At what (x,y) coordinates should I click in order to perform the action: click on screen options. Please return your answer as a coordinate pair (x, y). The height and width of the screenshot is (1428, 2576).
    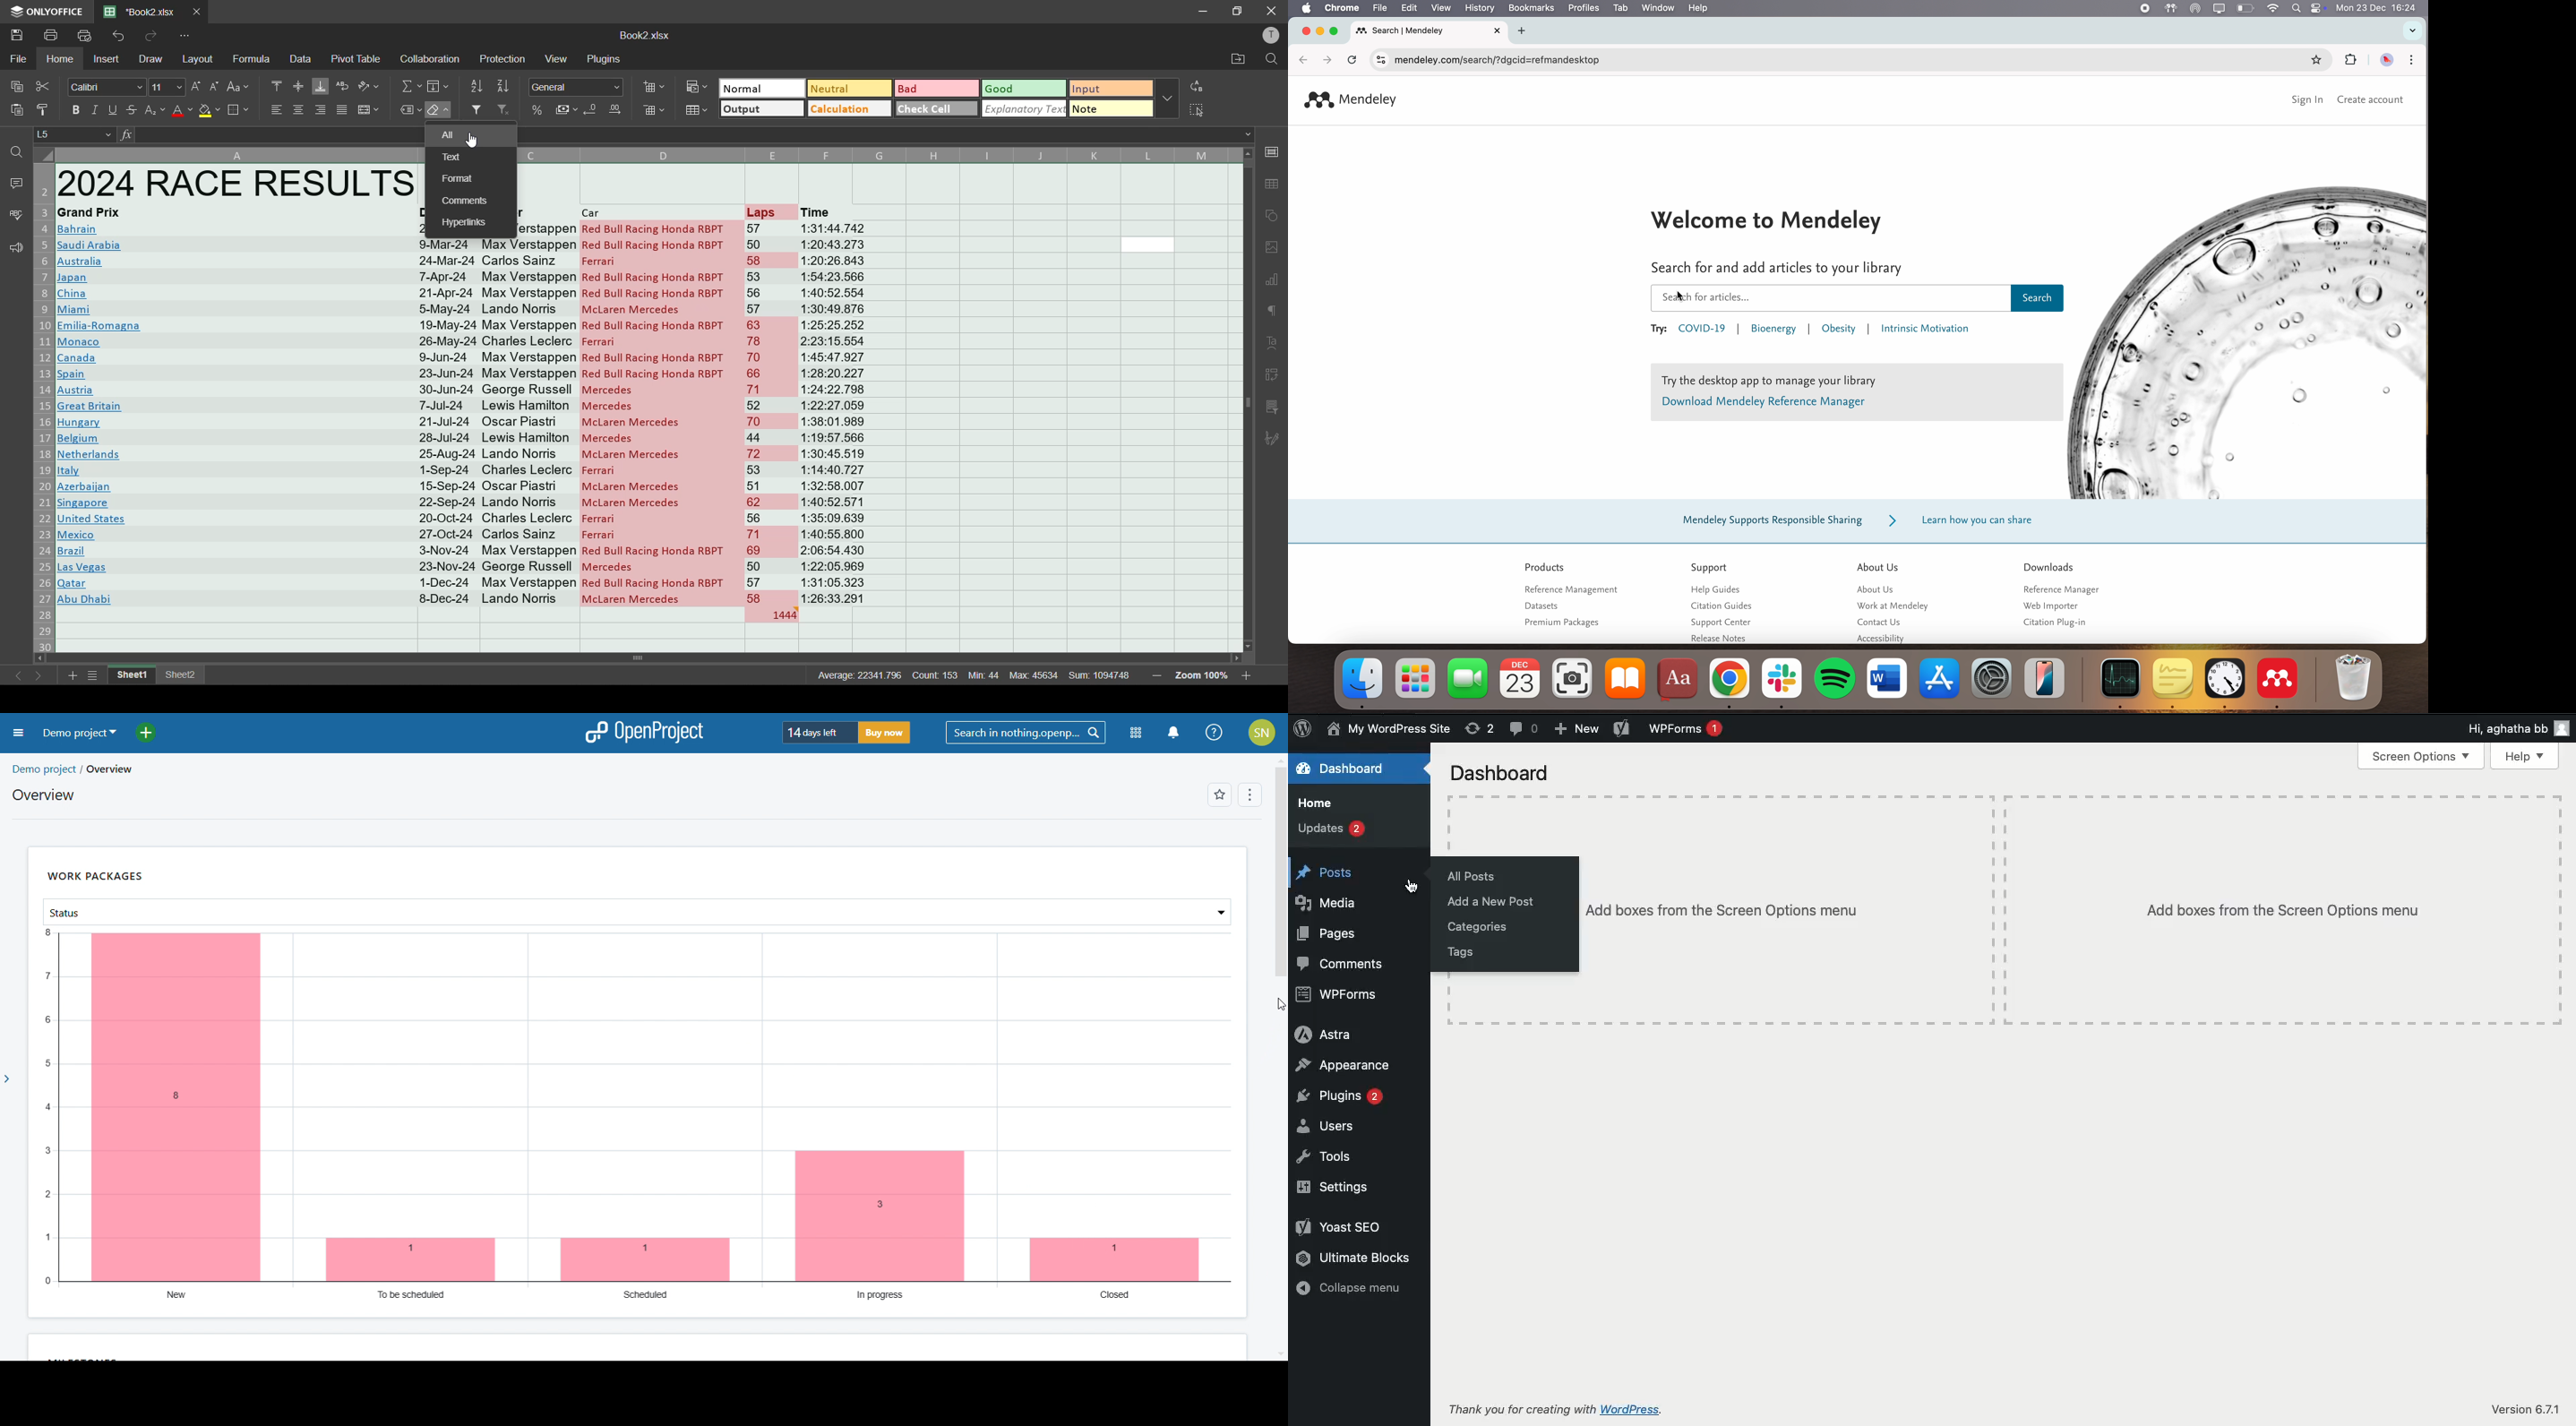
    Looking at the image, I should click on (2422, 756).